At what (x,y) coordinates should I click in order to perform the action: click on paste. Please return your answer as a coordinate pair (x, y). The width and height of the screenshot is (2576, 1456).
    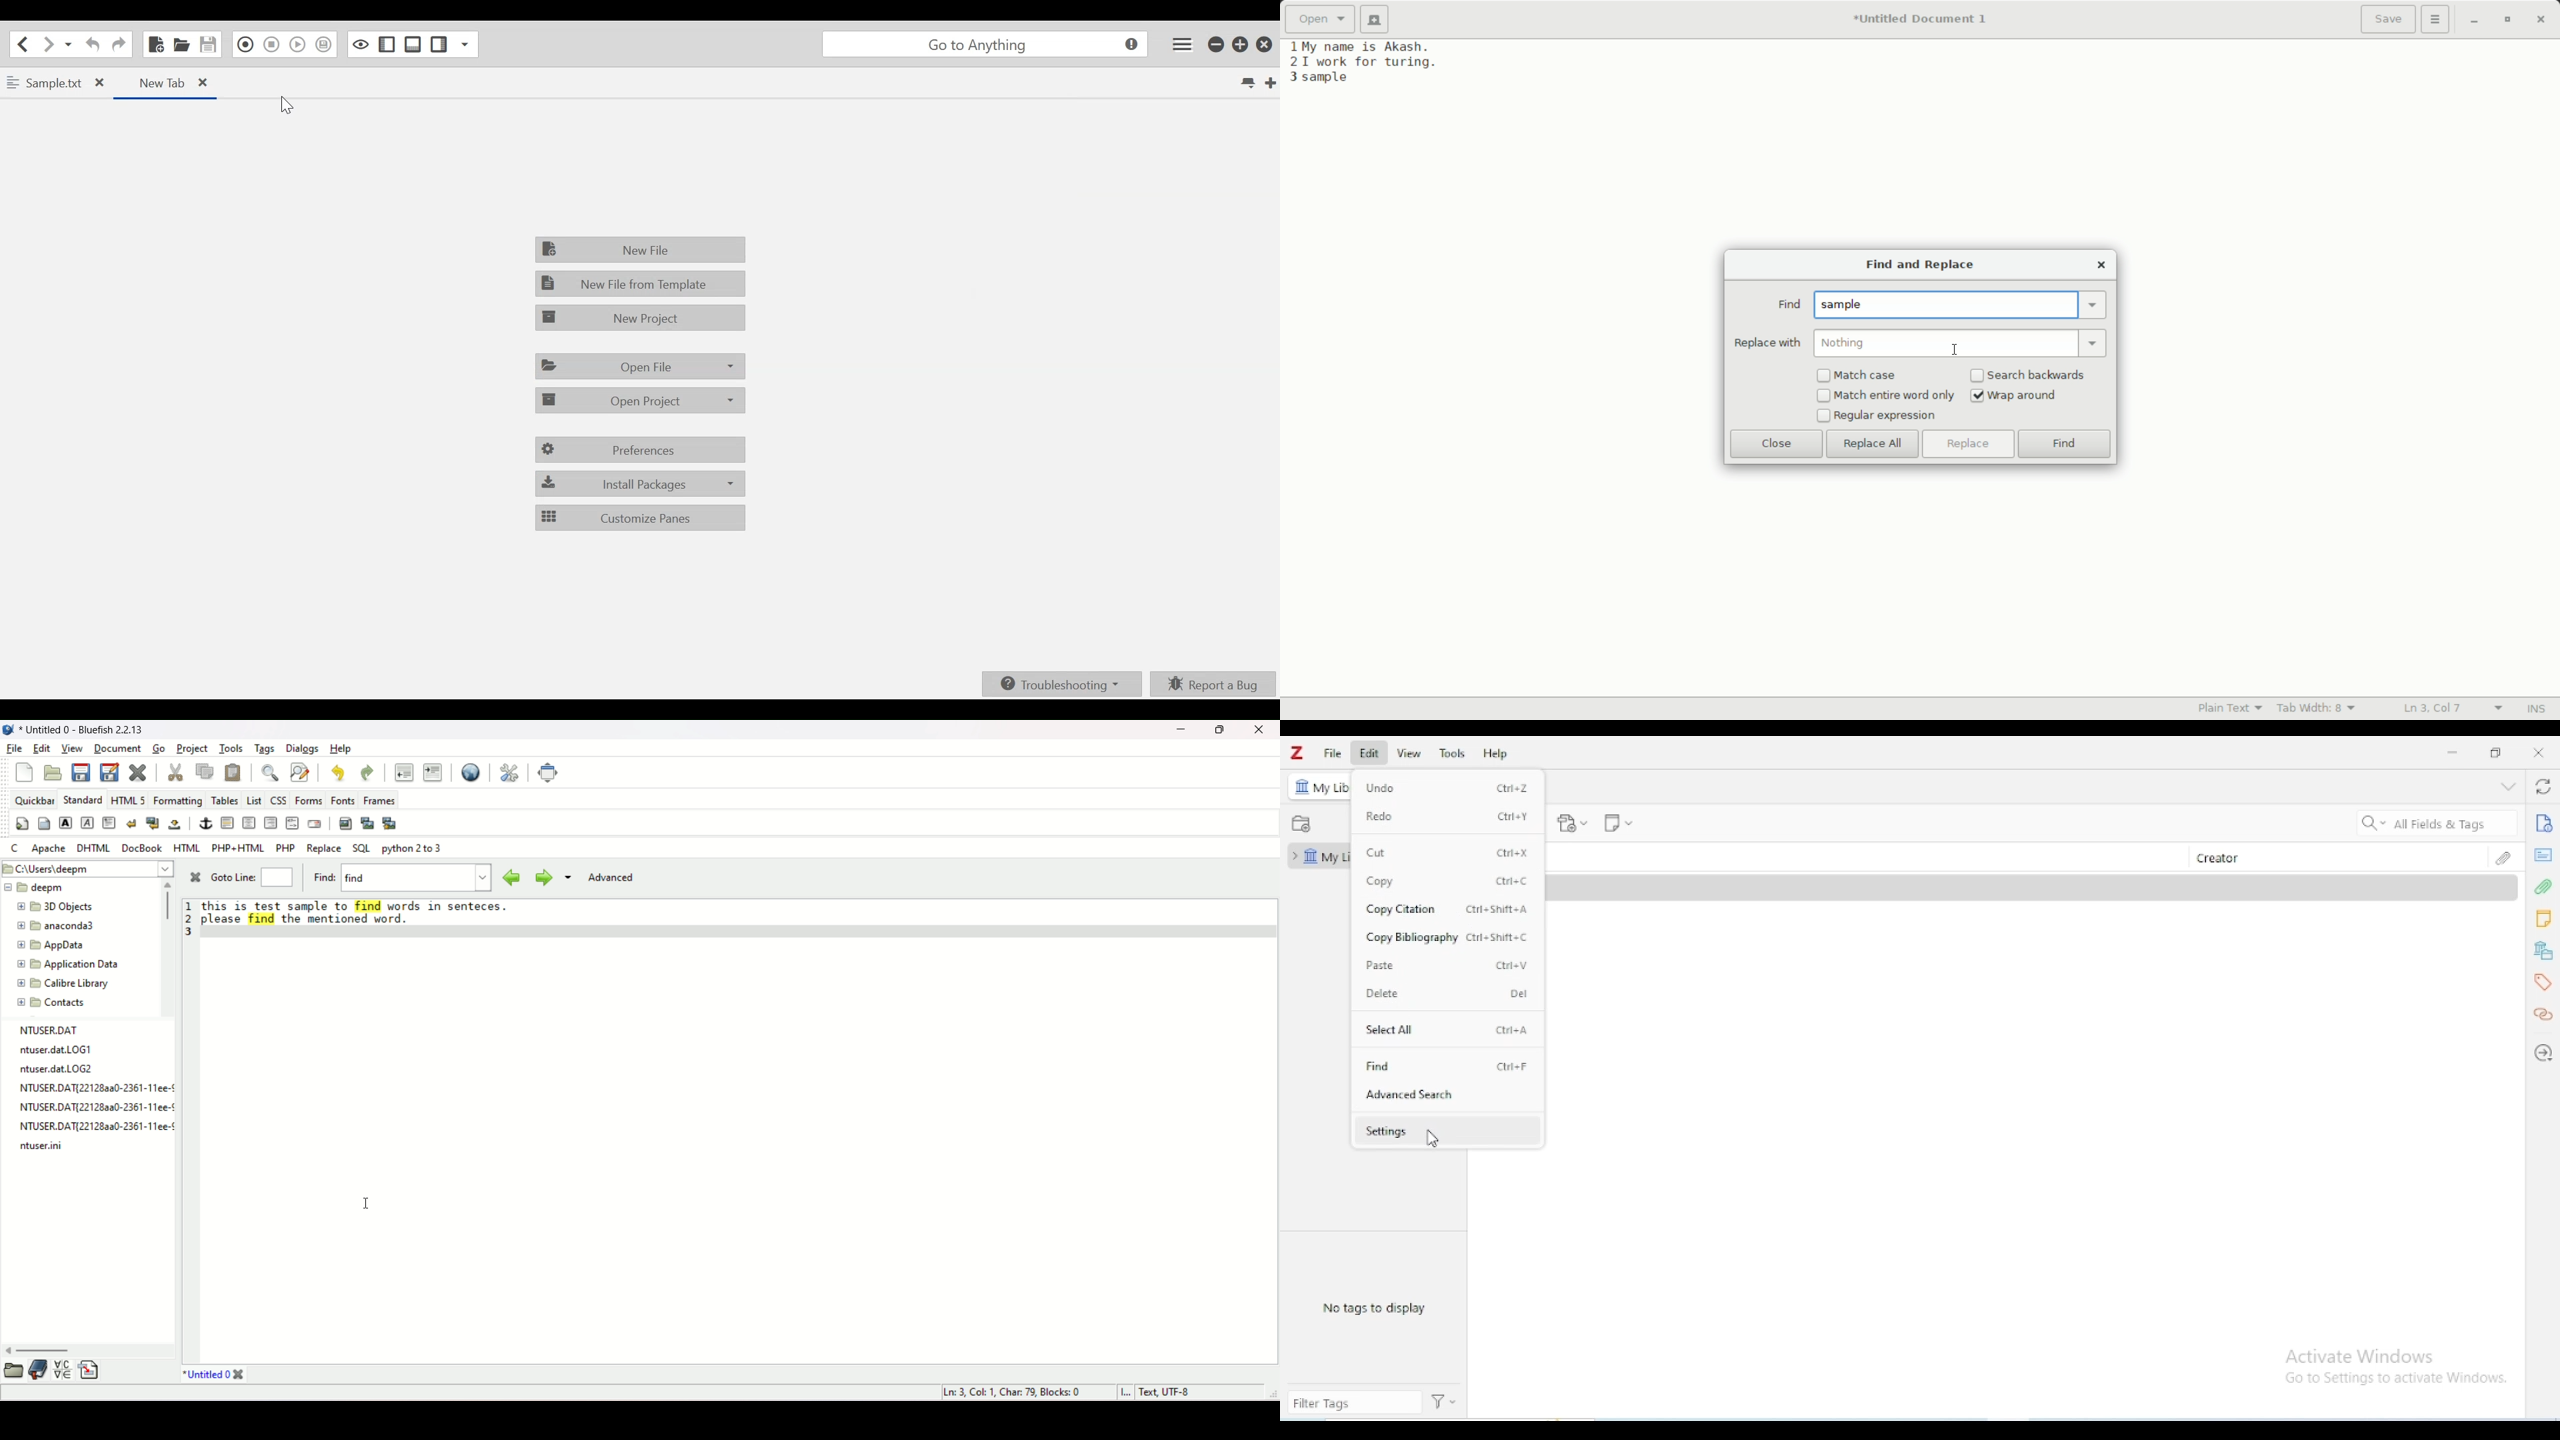
    Looking at the image, I should click on (1380, 965).